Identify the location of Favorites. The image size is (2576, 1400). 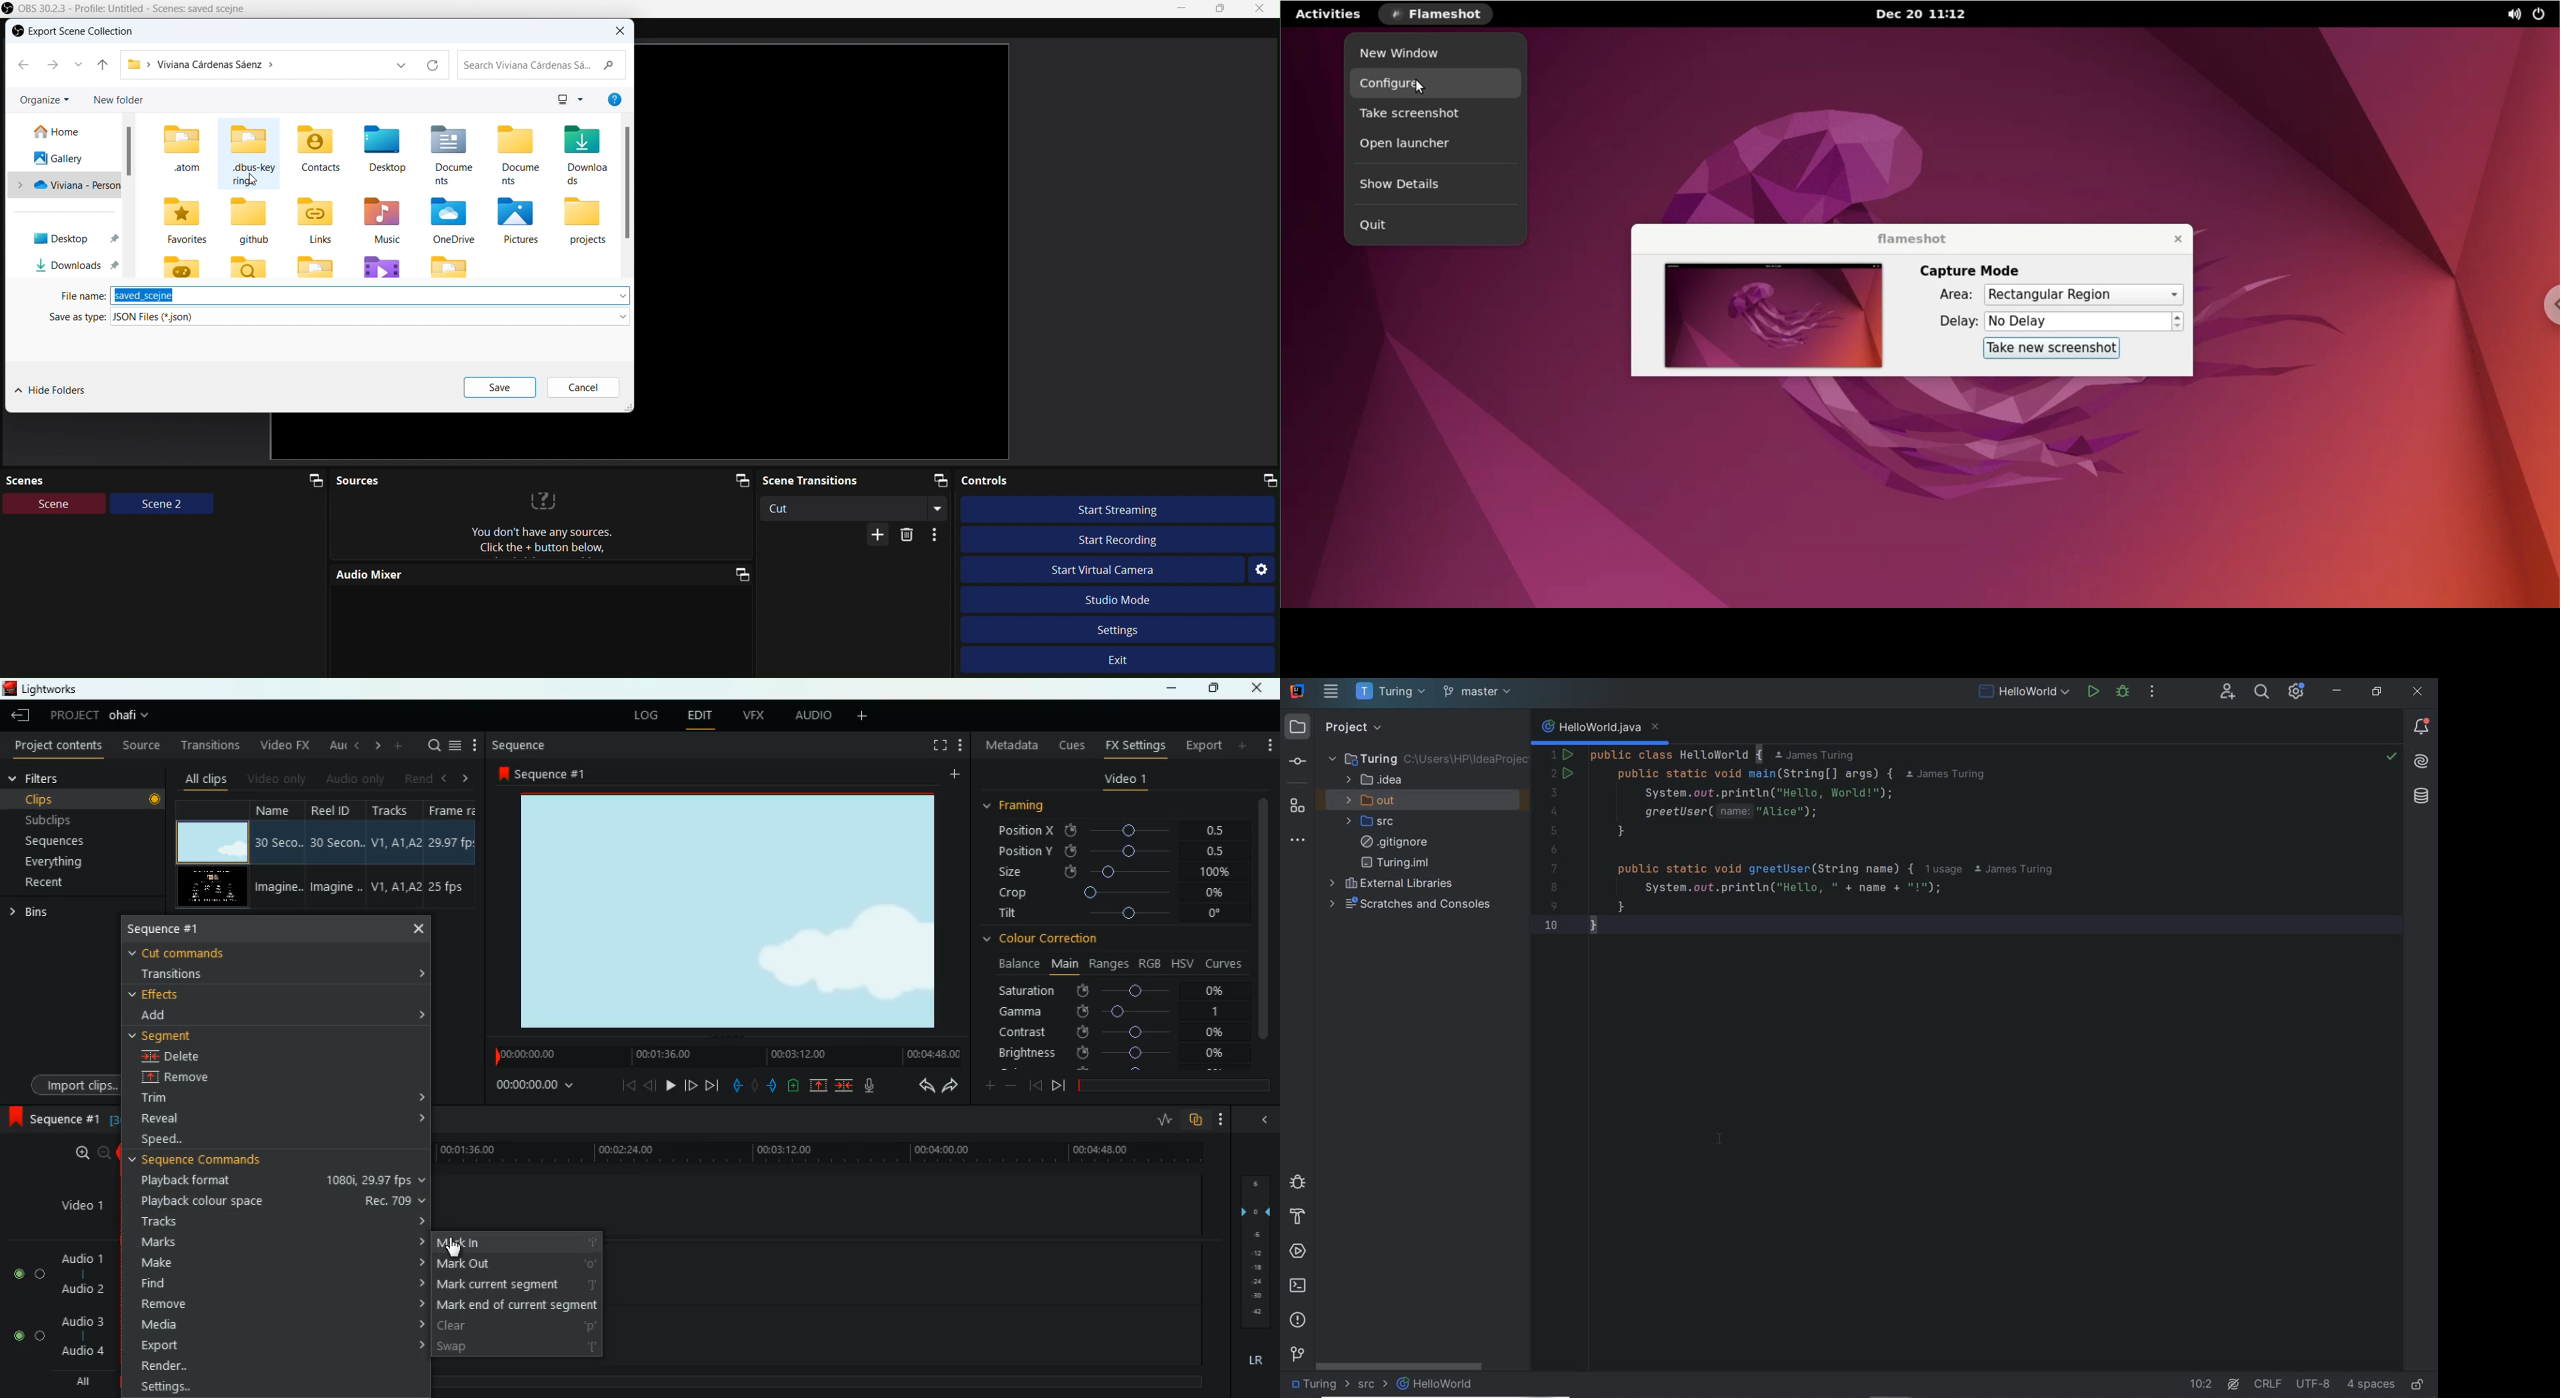
(181, 222).